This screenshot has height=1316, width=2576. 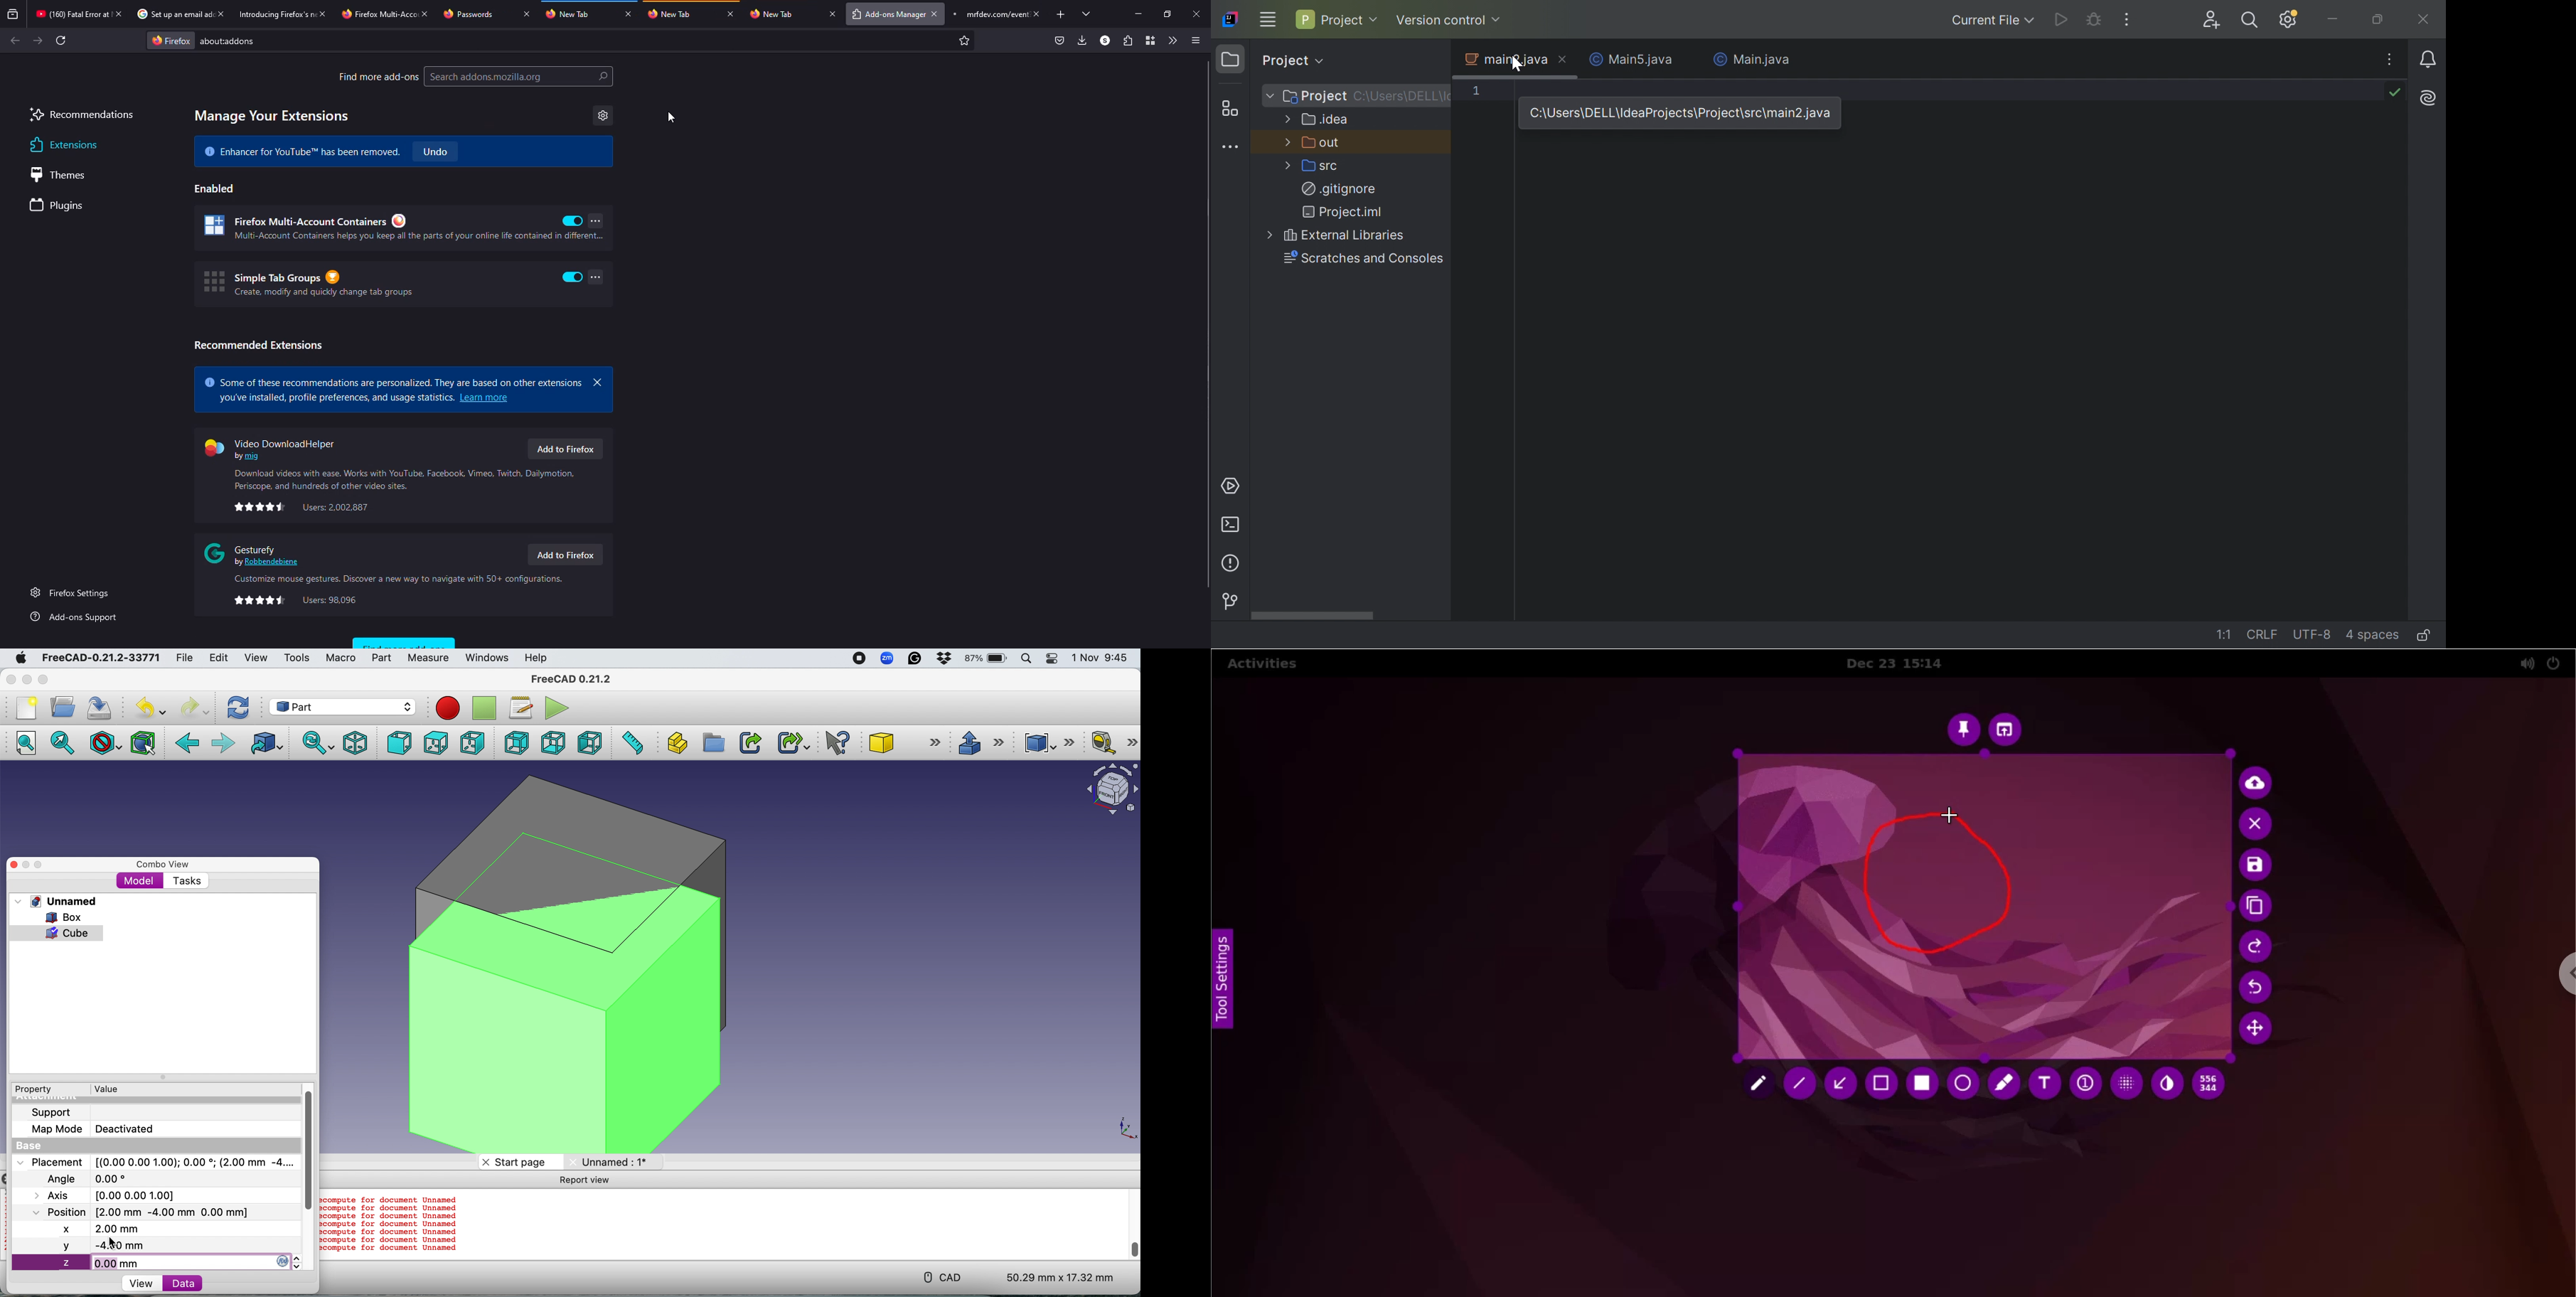 I want to click on close, so click(x=527, y=13).